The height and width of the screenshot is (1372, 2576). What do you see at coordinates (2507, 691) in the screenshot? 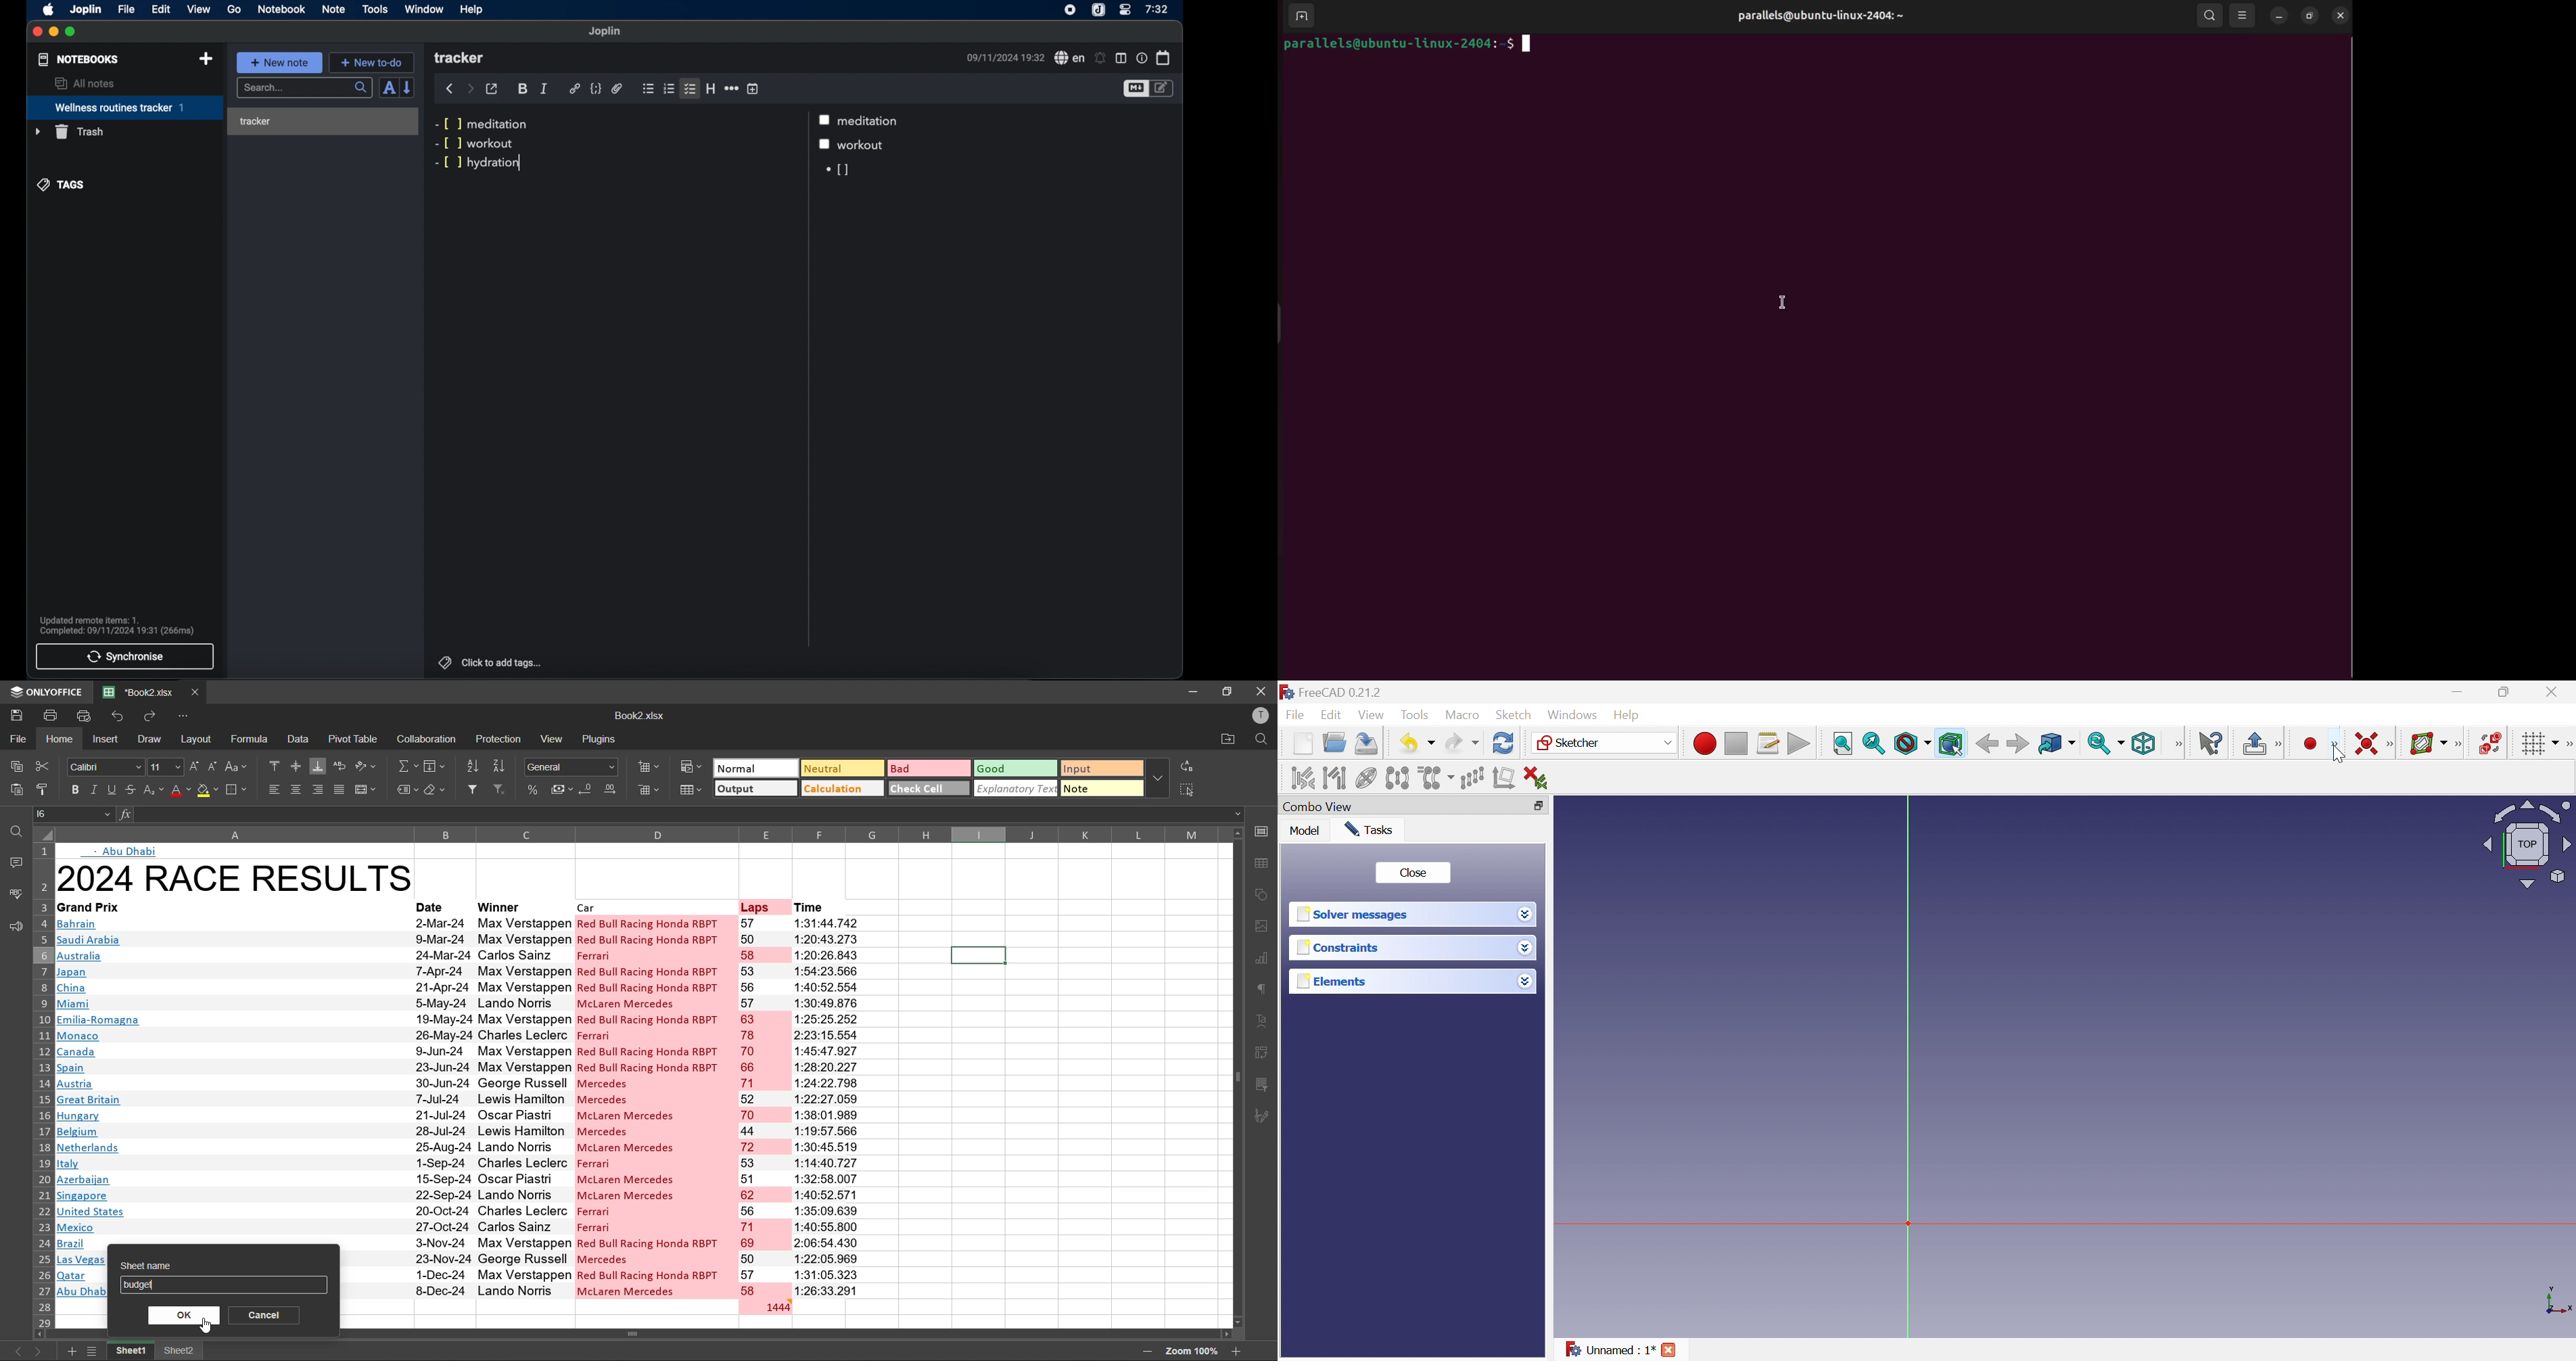
I see `Restore down` at bounding box center [2507, 691].